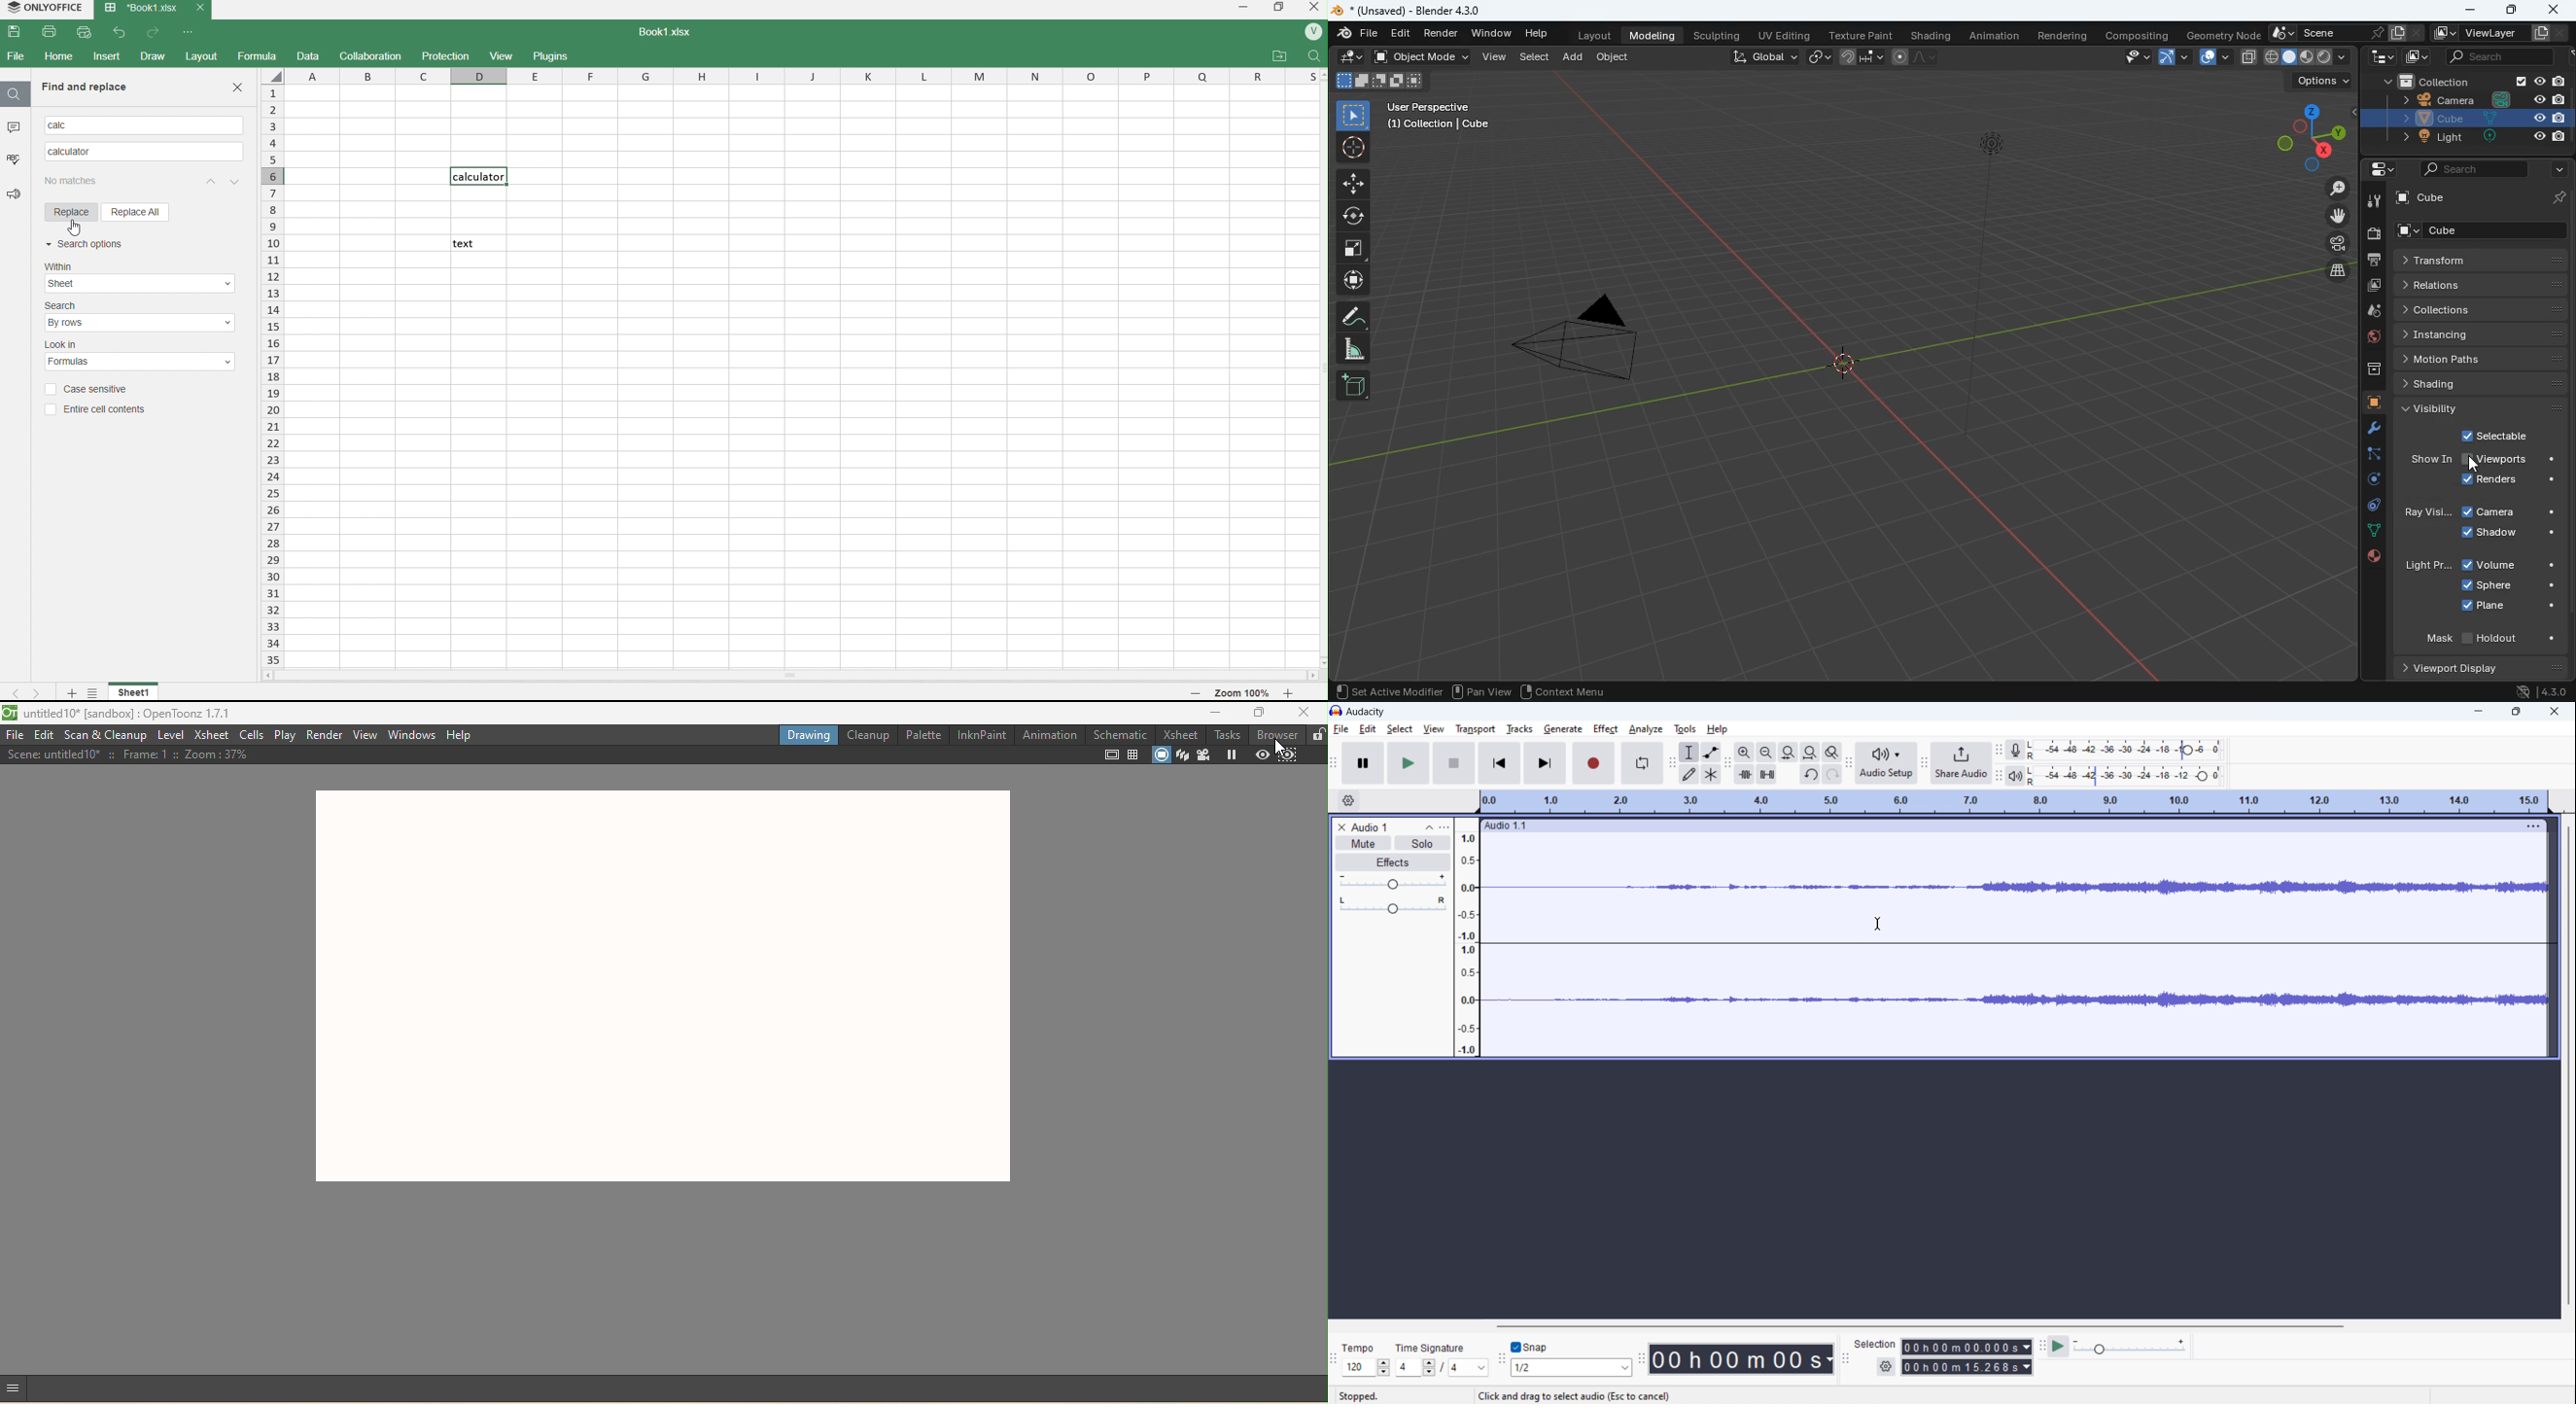 The width and height of the screenshot is (2576, 1428). What do you see at coordinates (65, 305) in the screenshot?
I see `search` at bounding box center [65, 305].